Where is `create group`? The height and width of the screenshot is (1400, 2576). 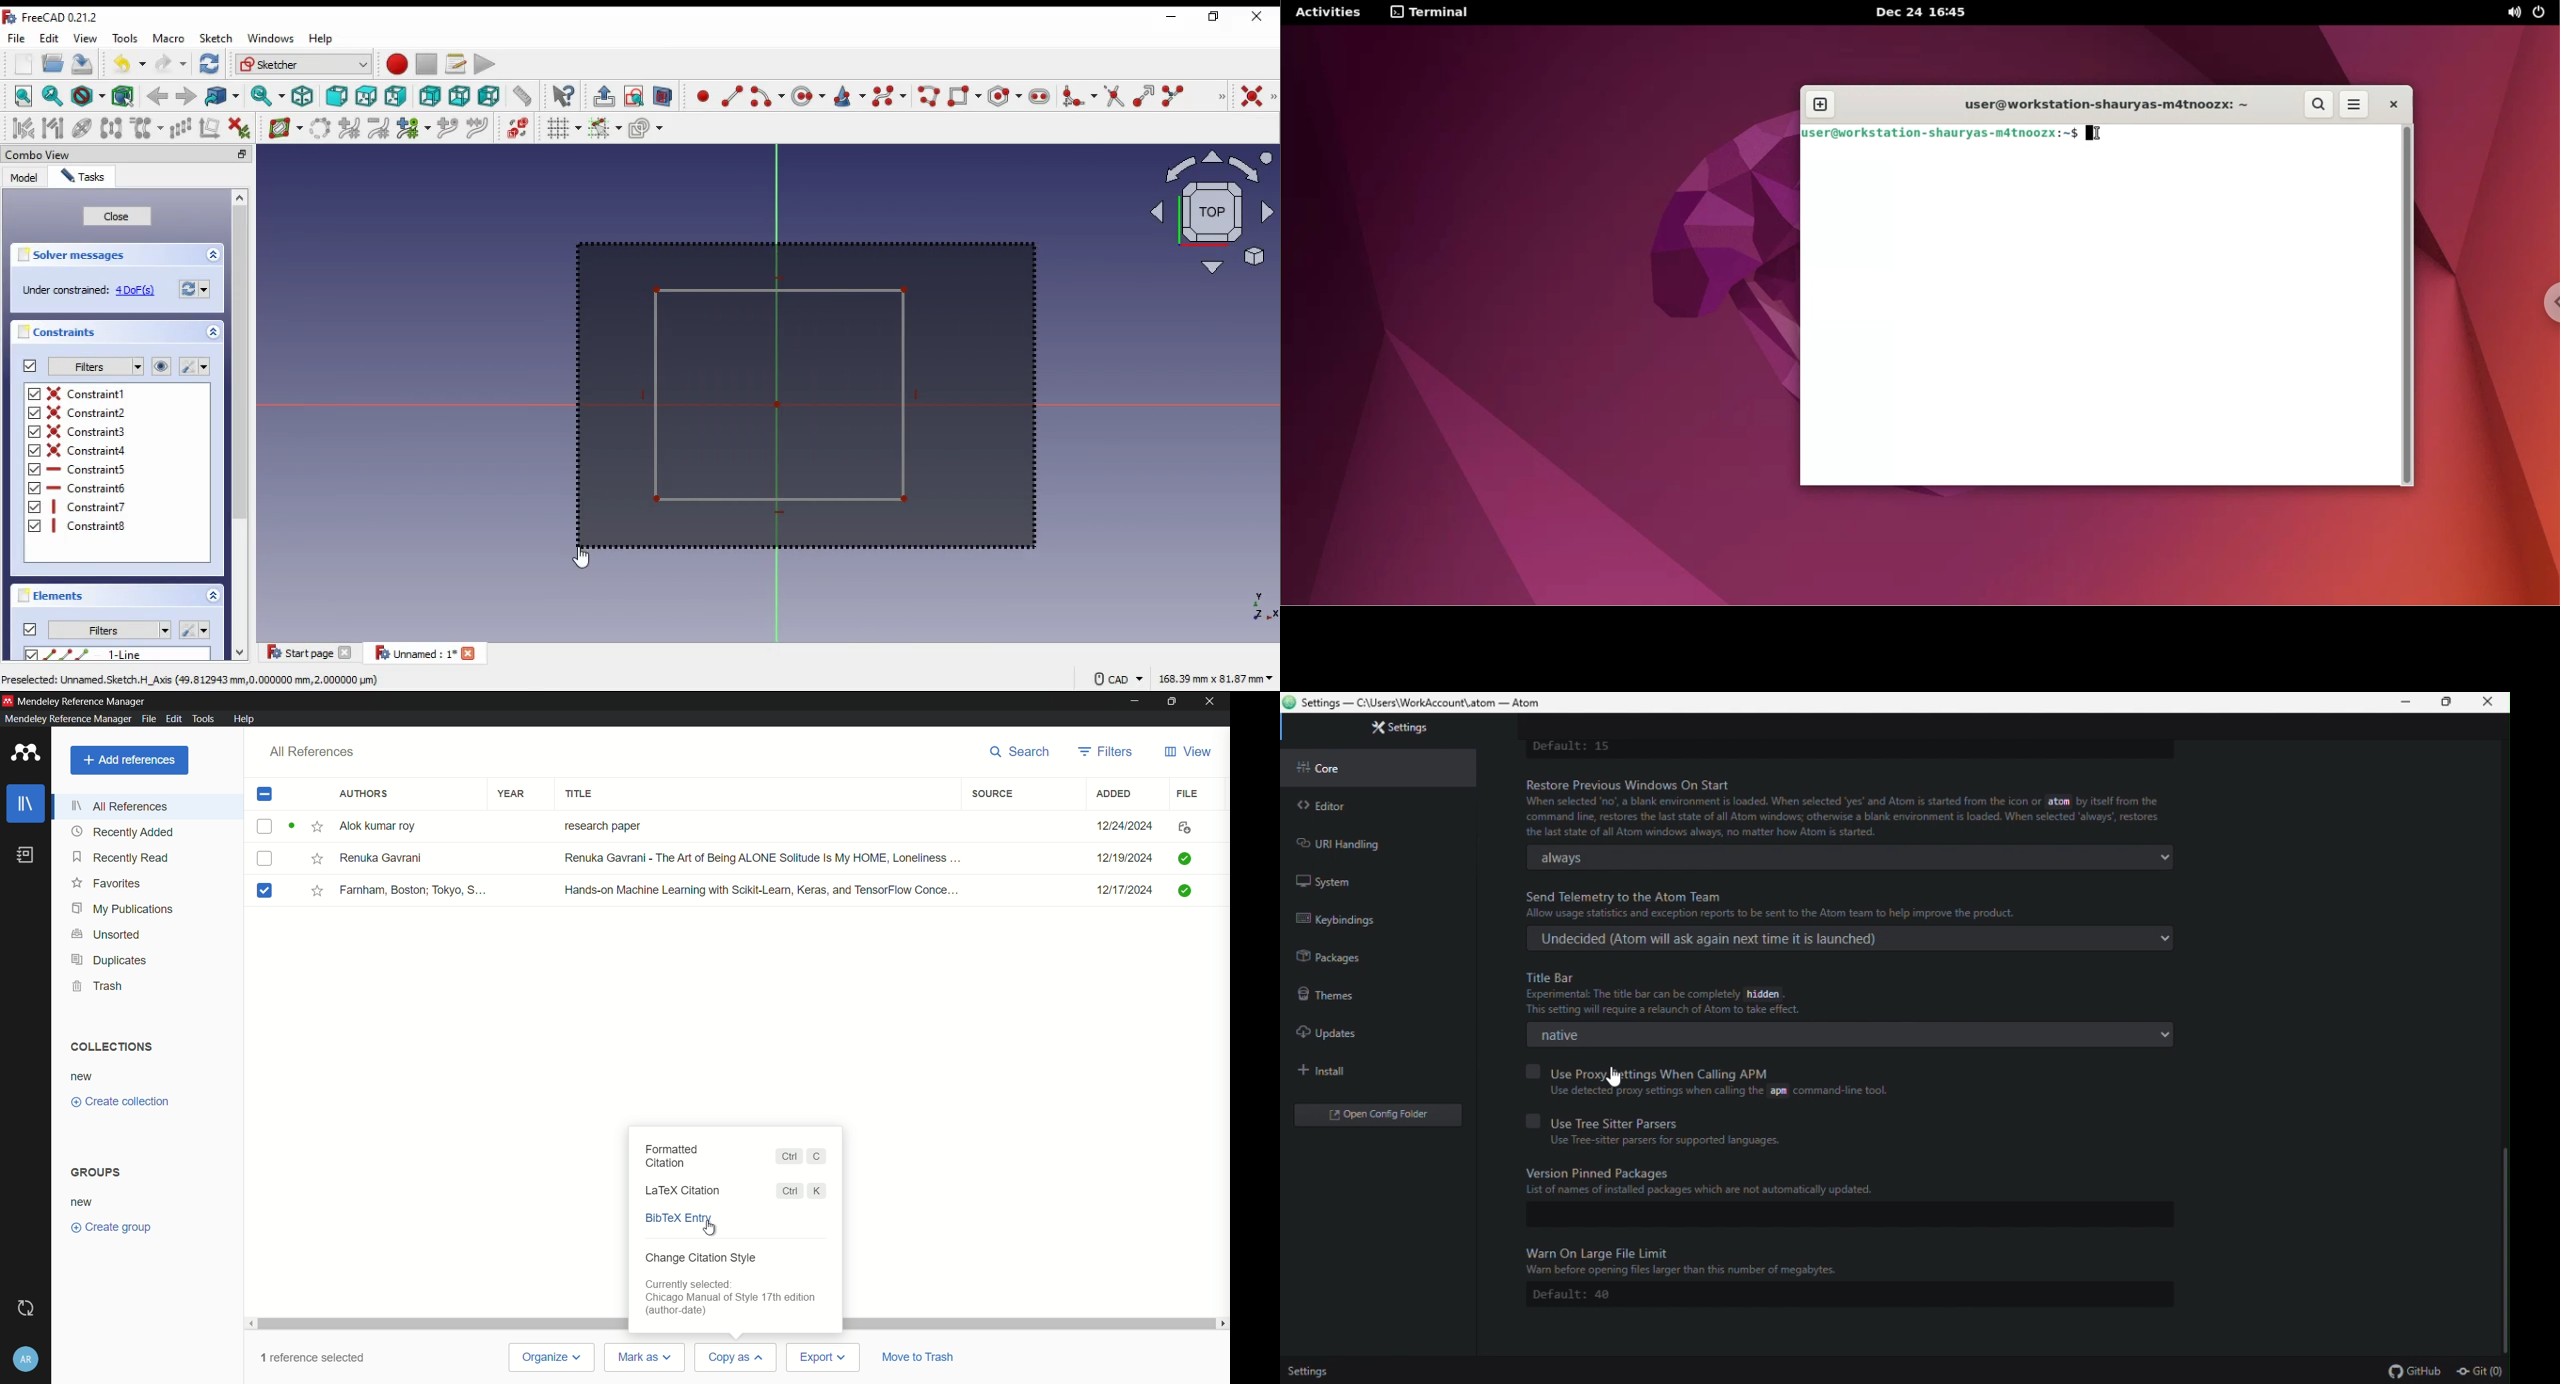 create group is located at coordinates (111, 1227).